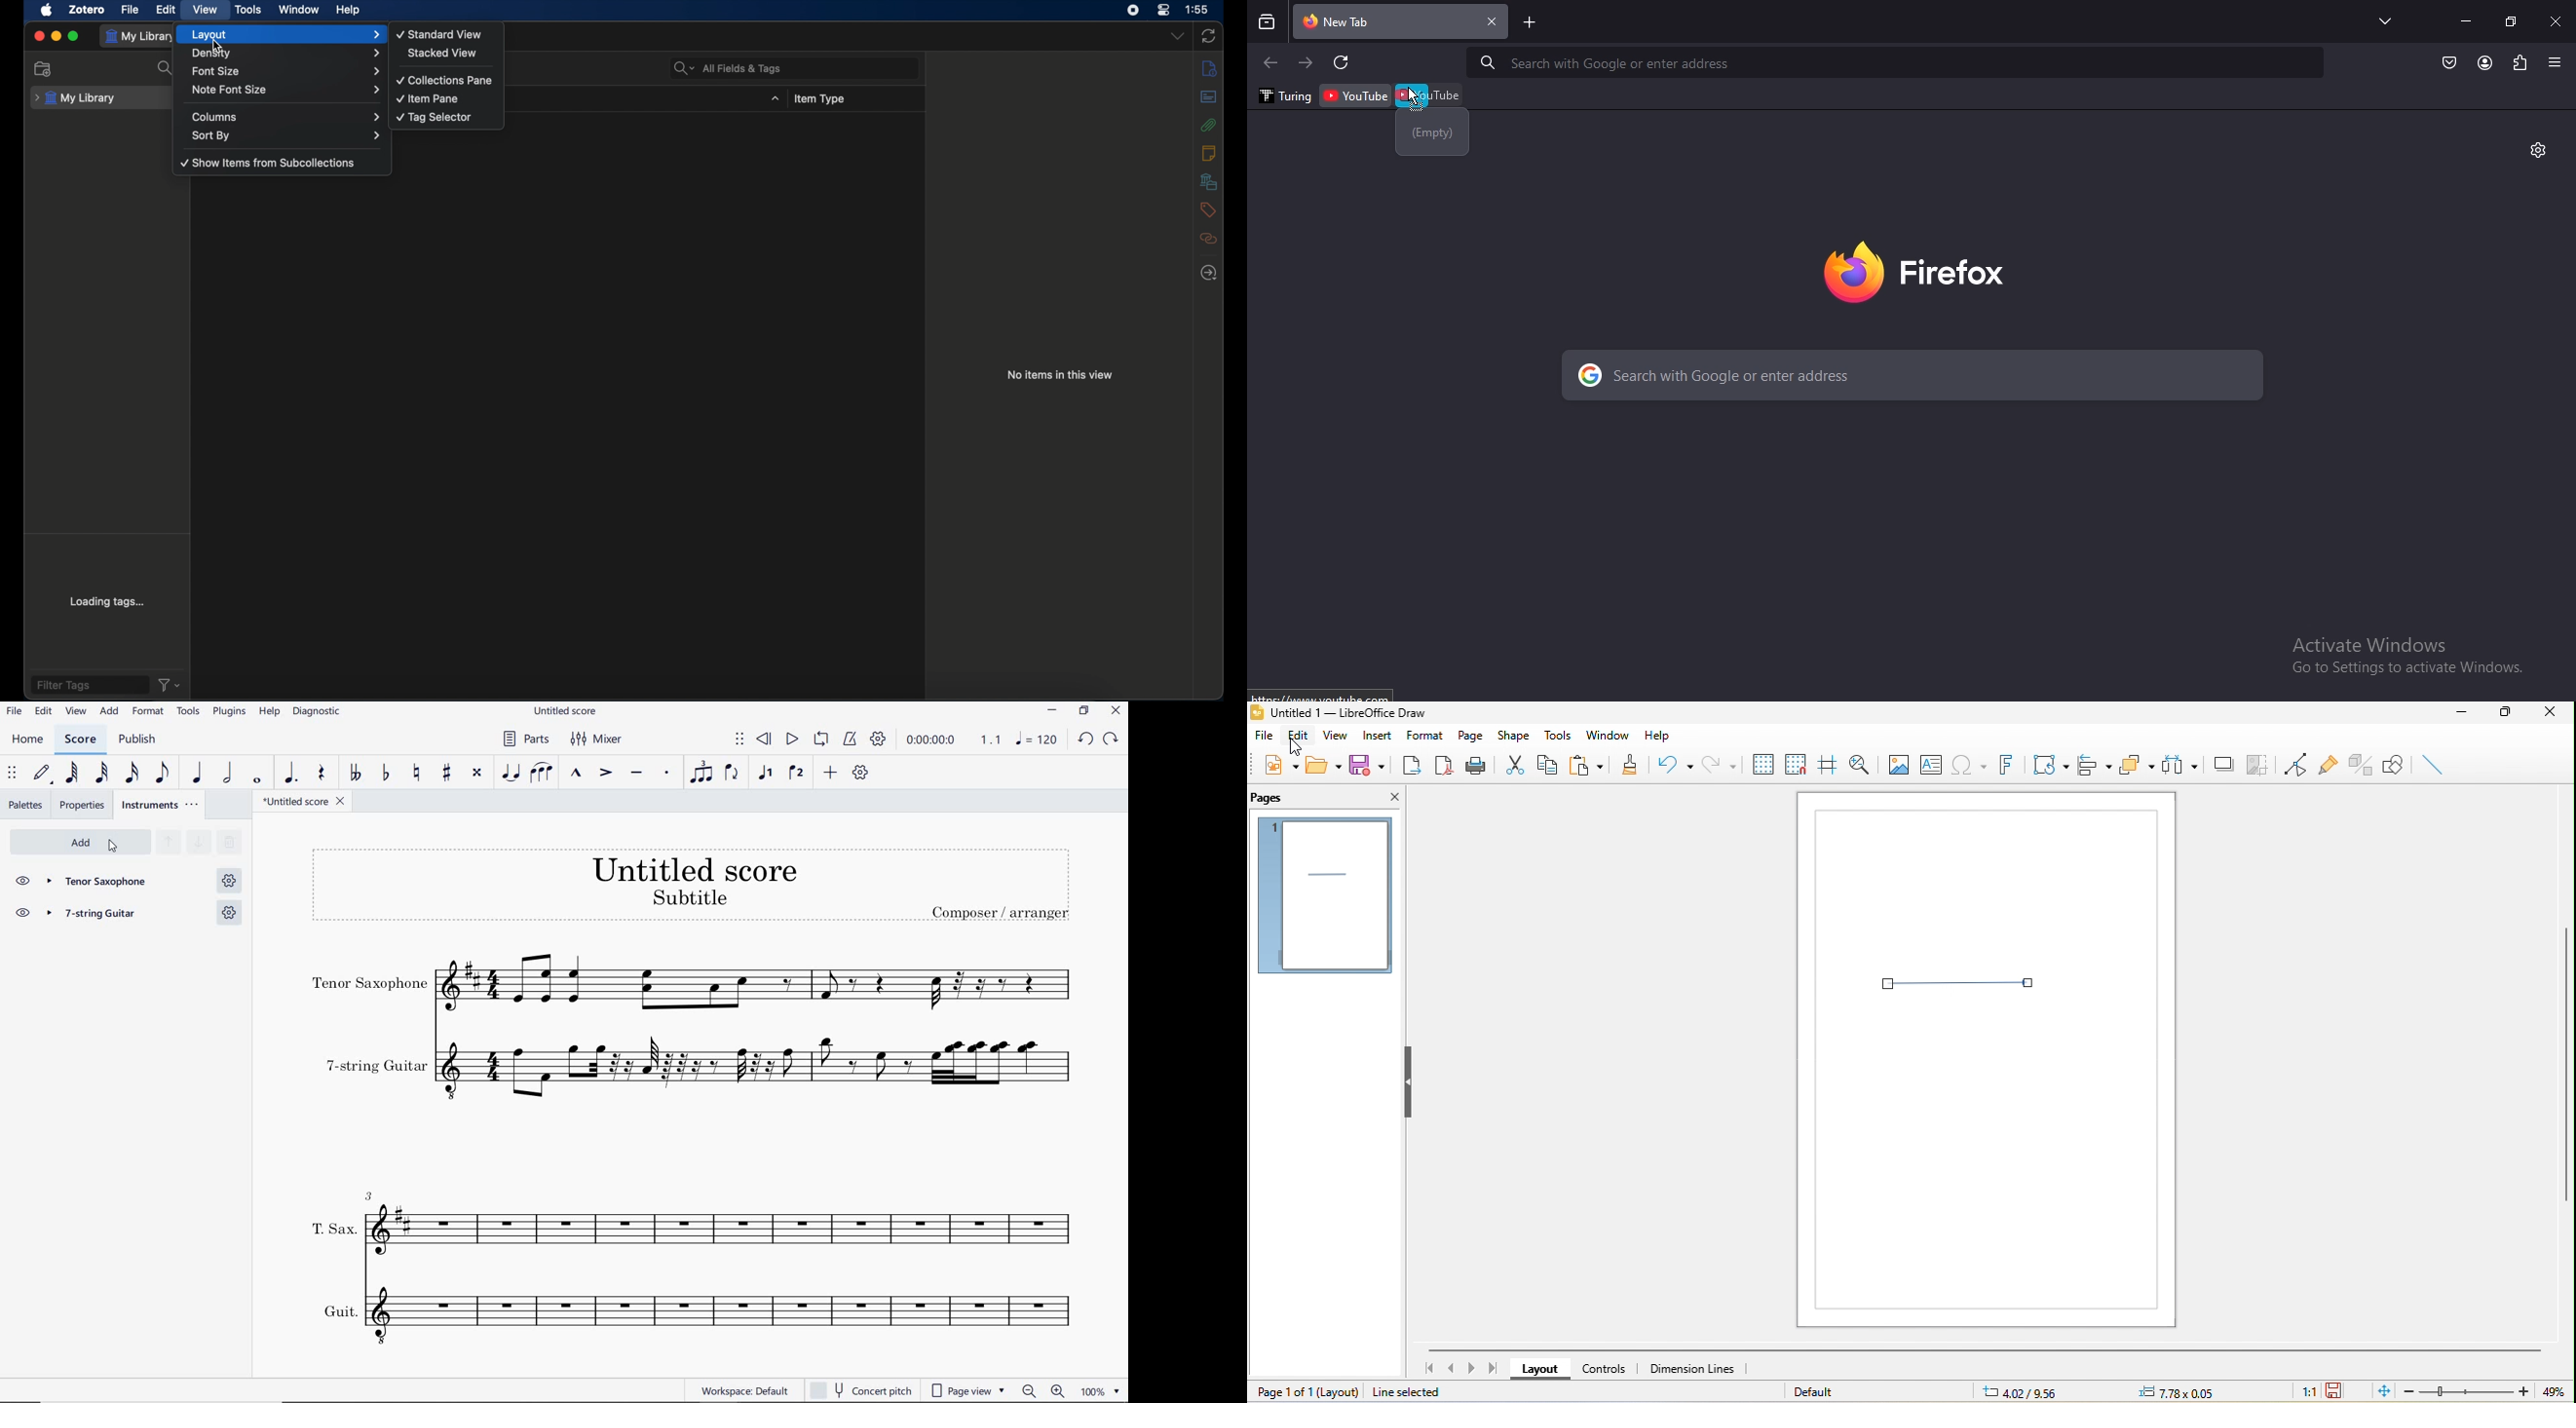  What do you see at coordinates (198, 773) in the screenshot?
I see `QUARTER NOTE` at bounding box center [198, 773].